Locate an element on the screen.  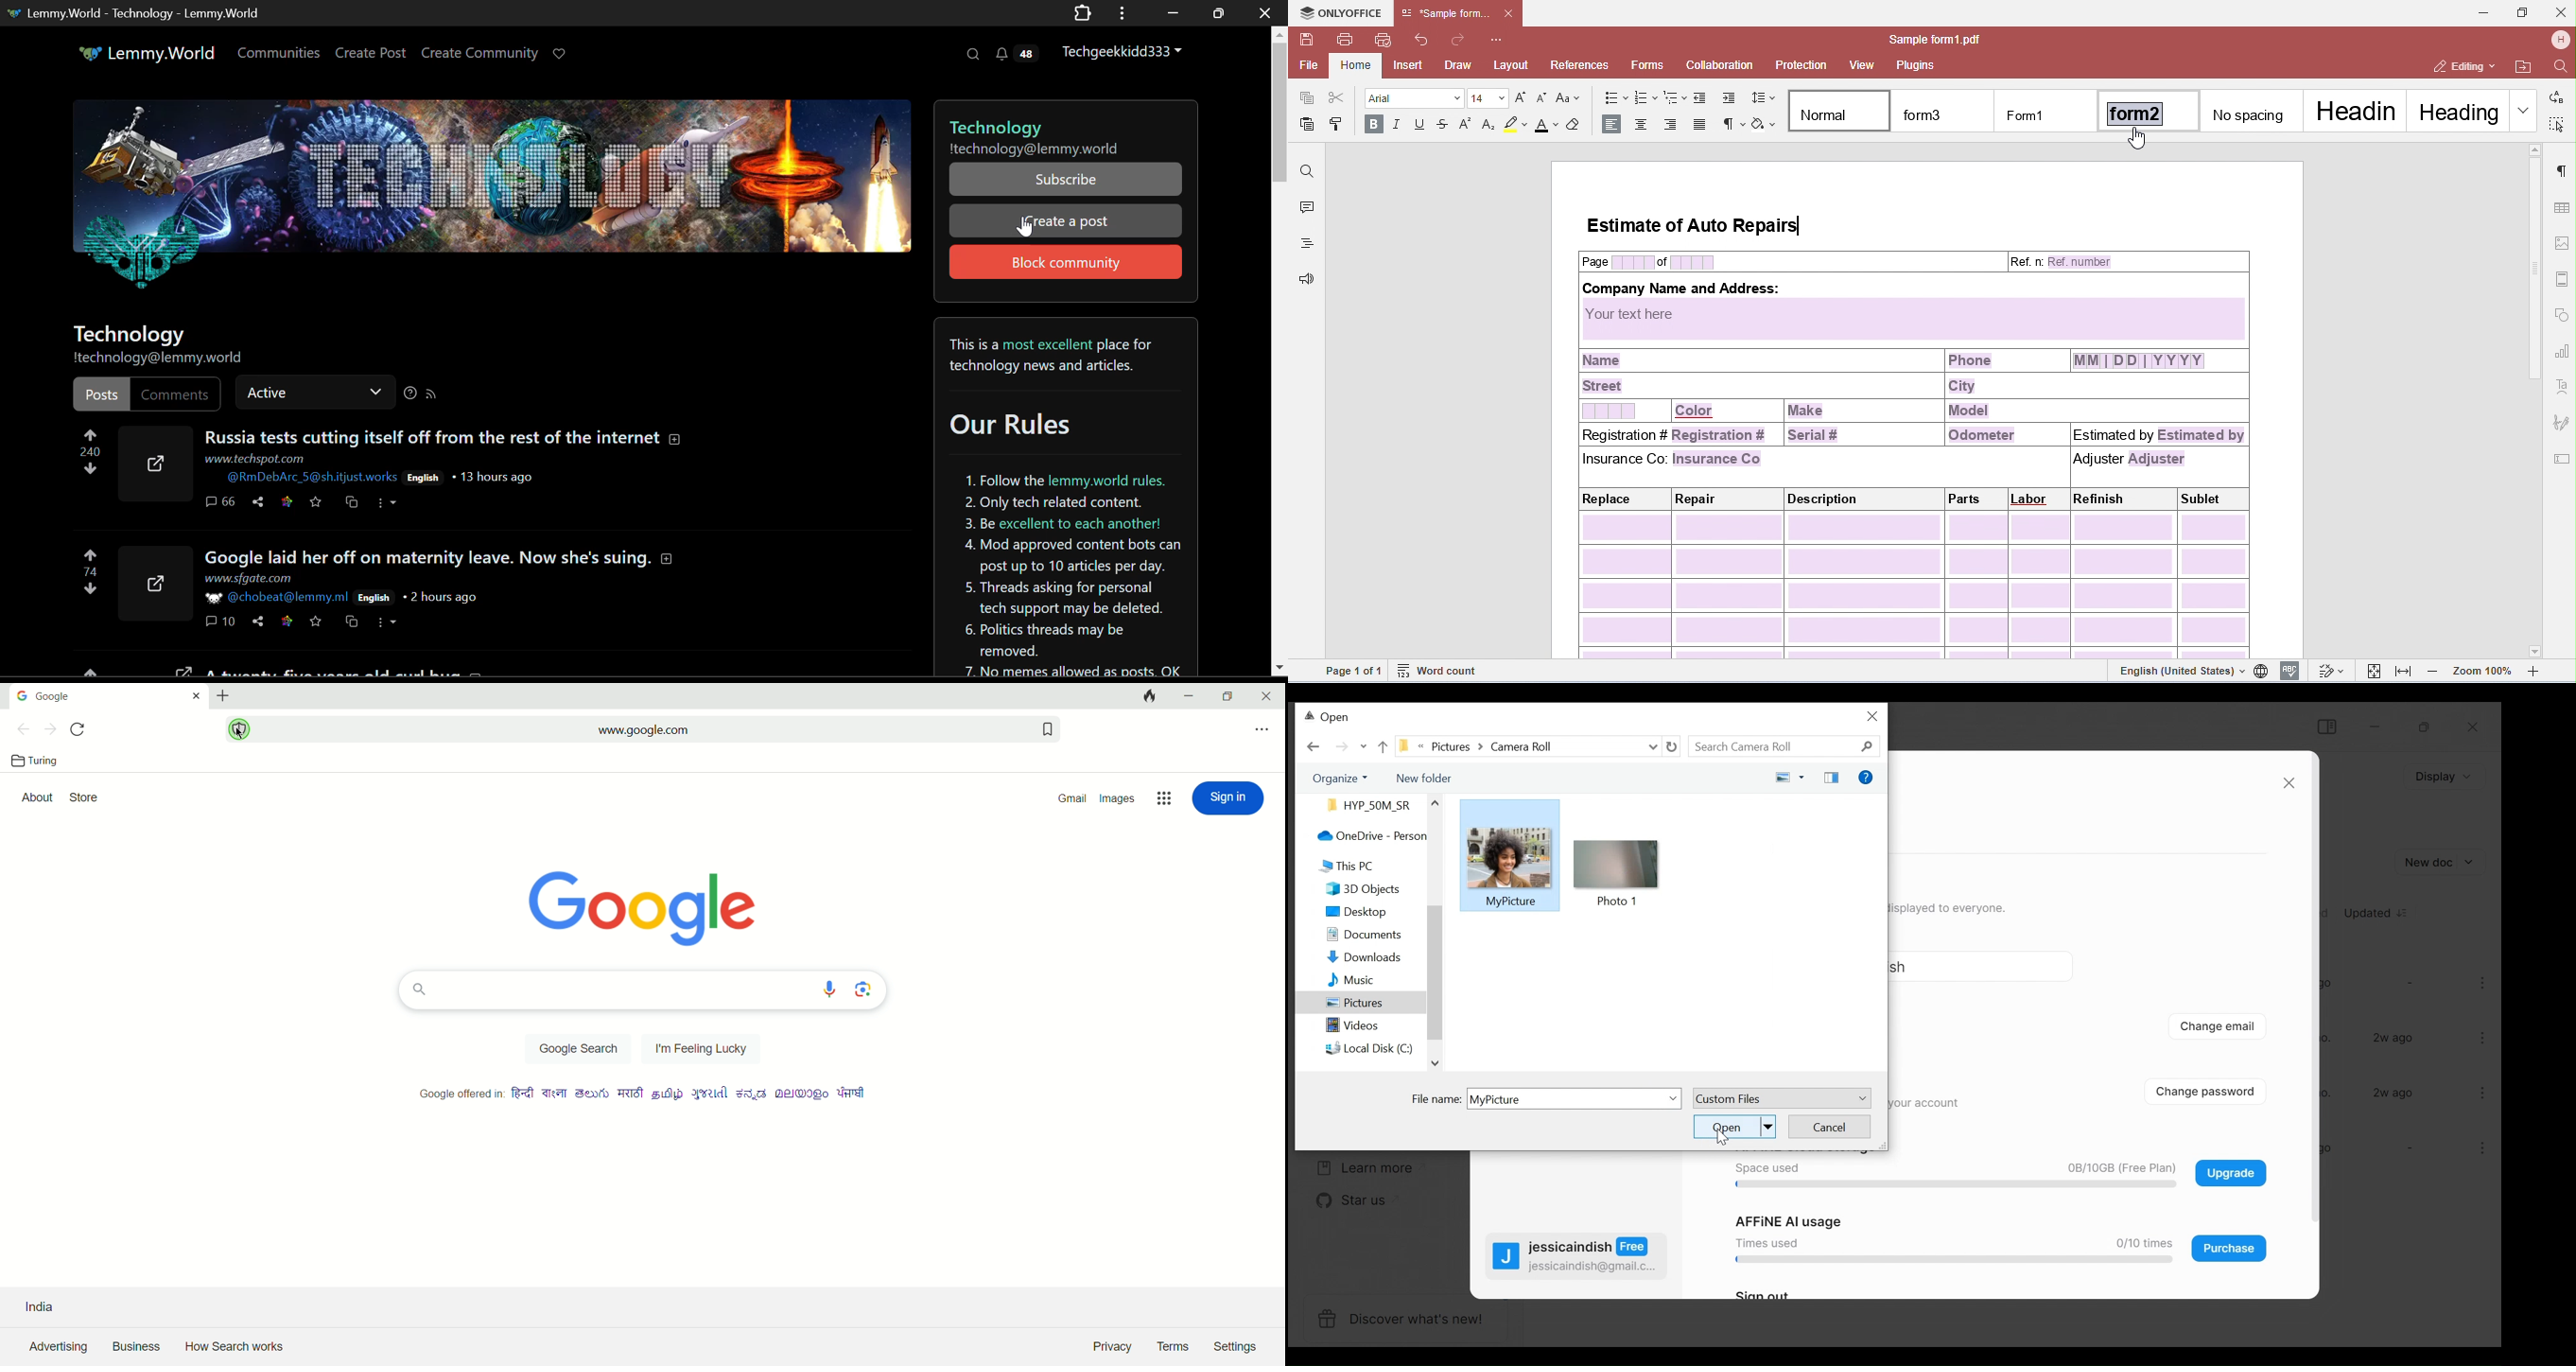
More Options is located at coordinates (385, 505).